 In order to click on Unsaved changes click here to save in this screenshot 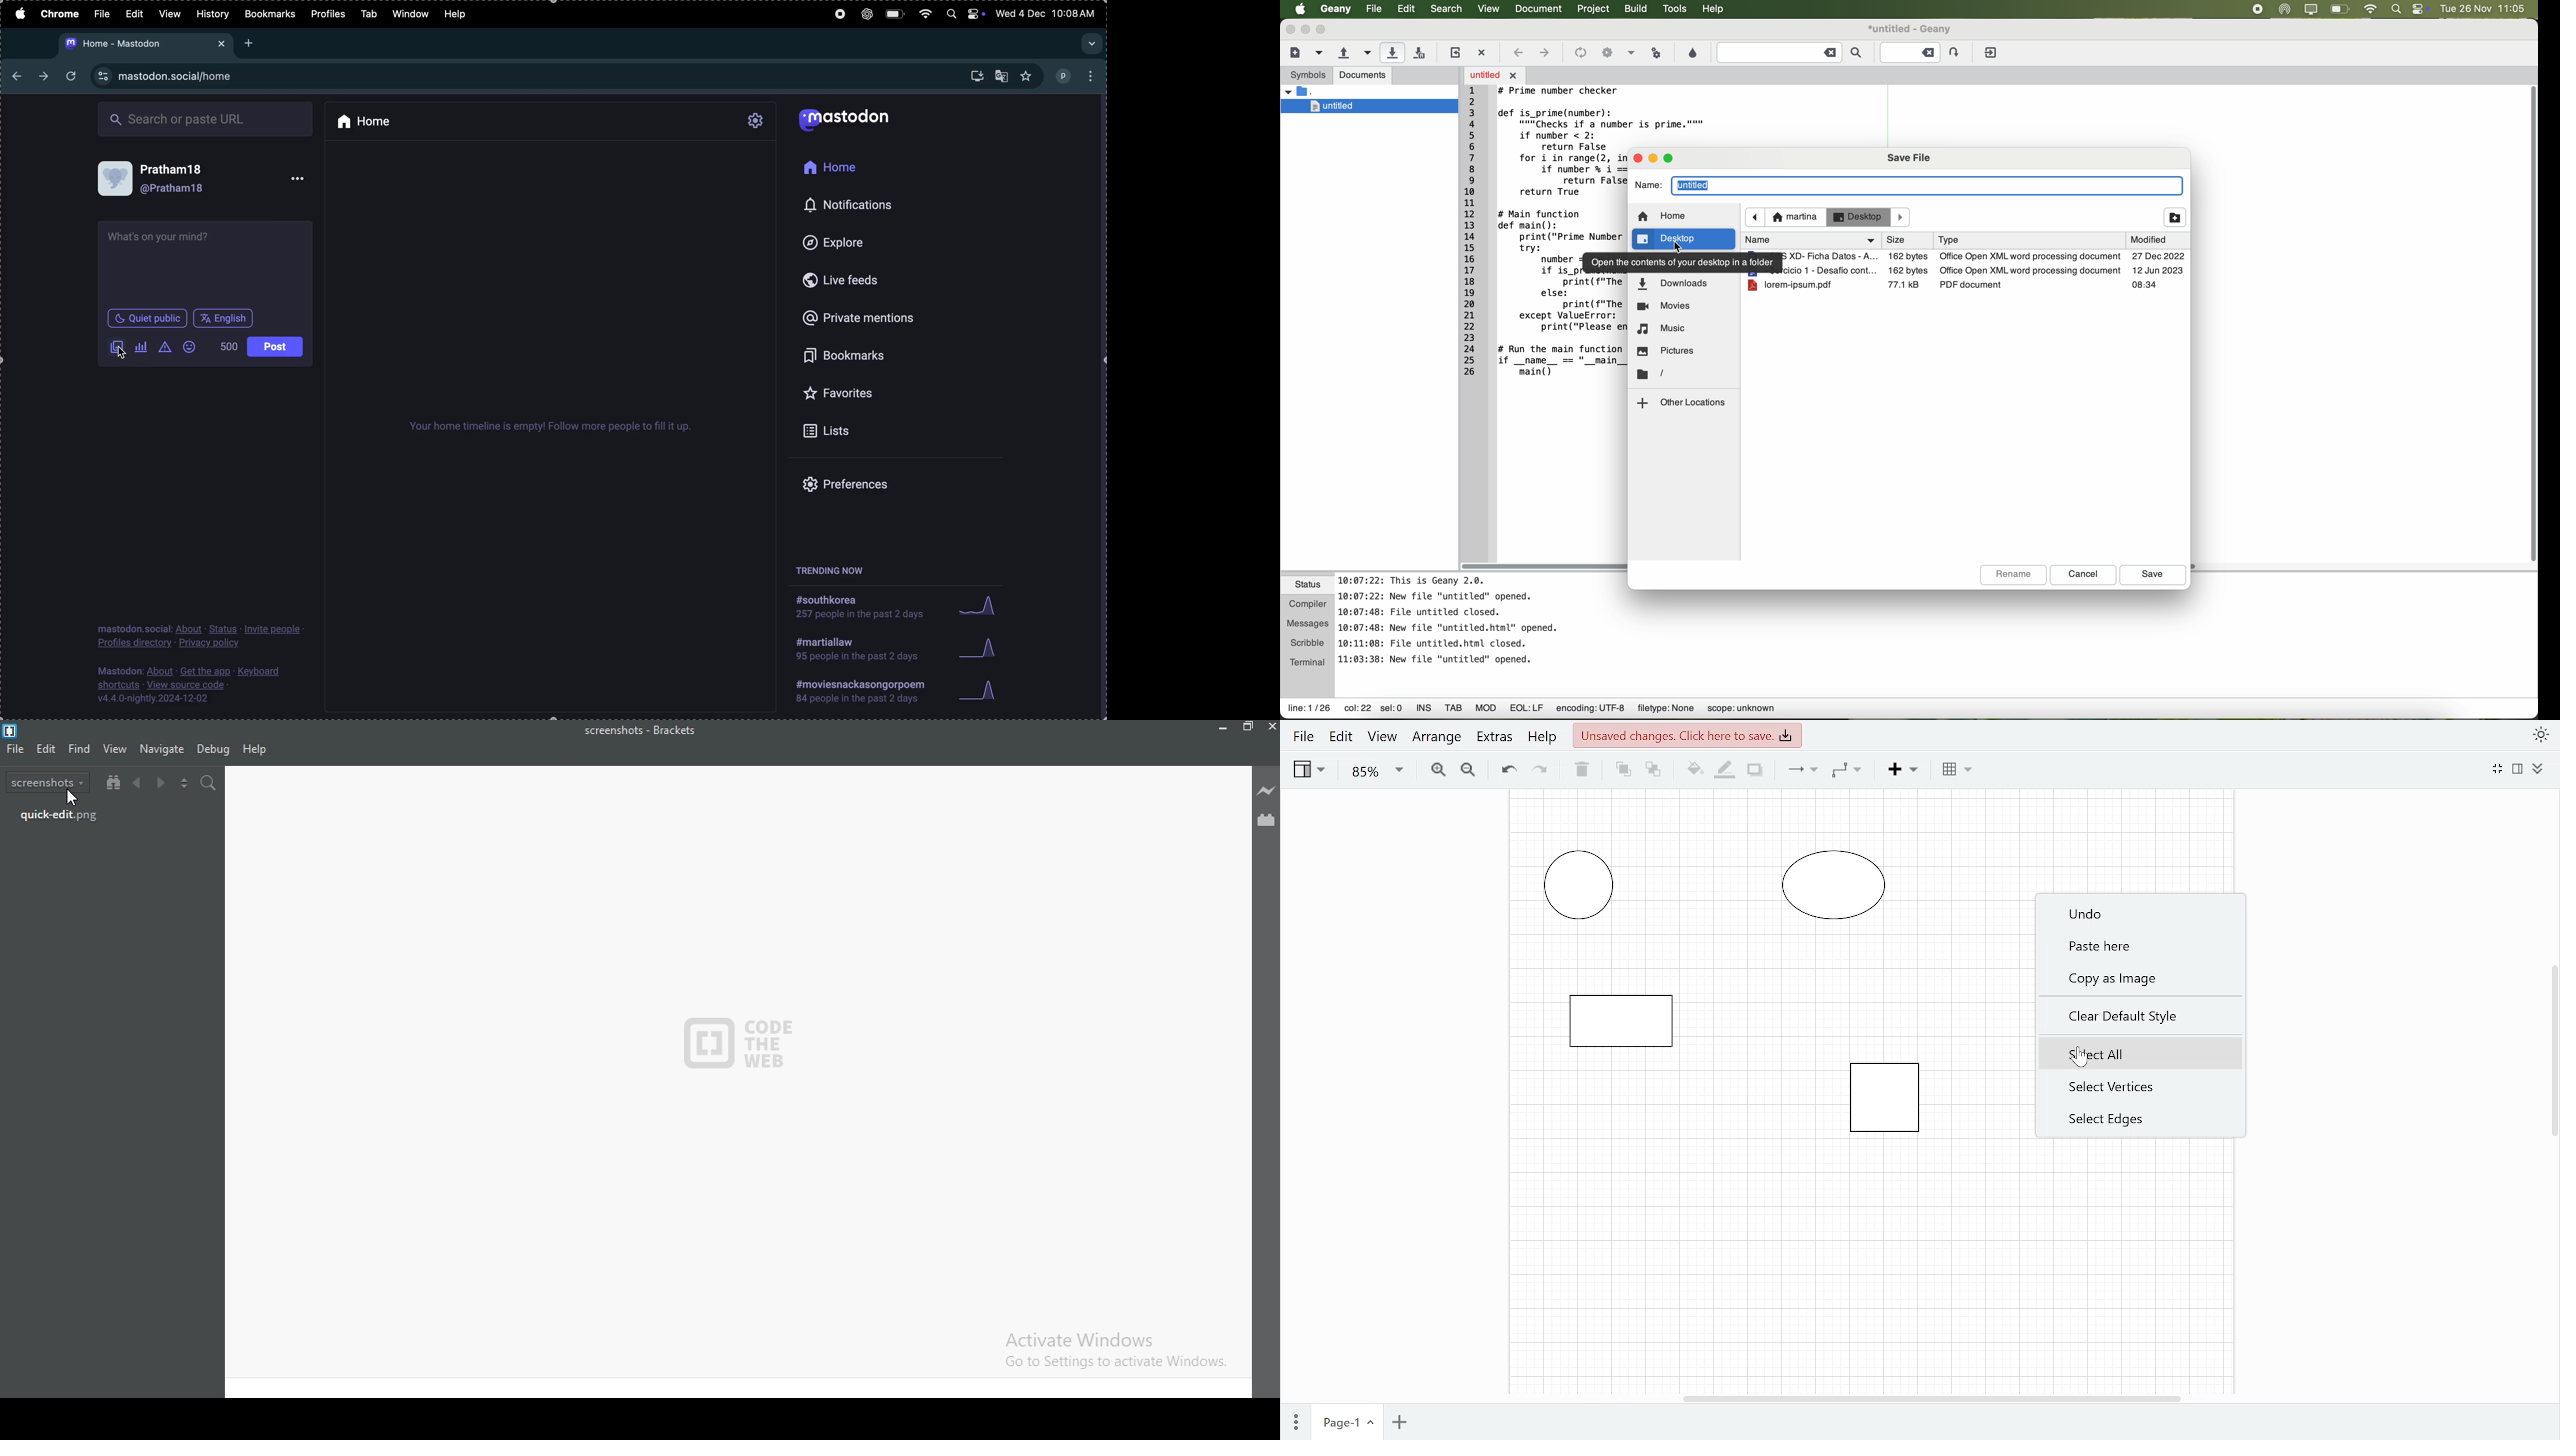, I will do `click(1689, 738)`.